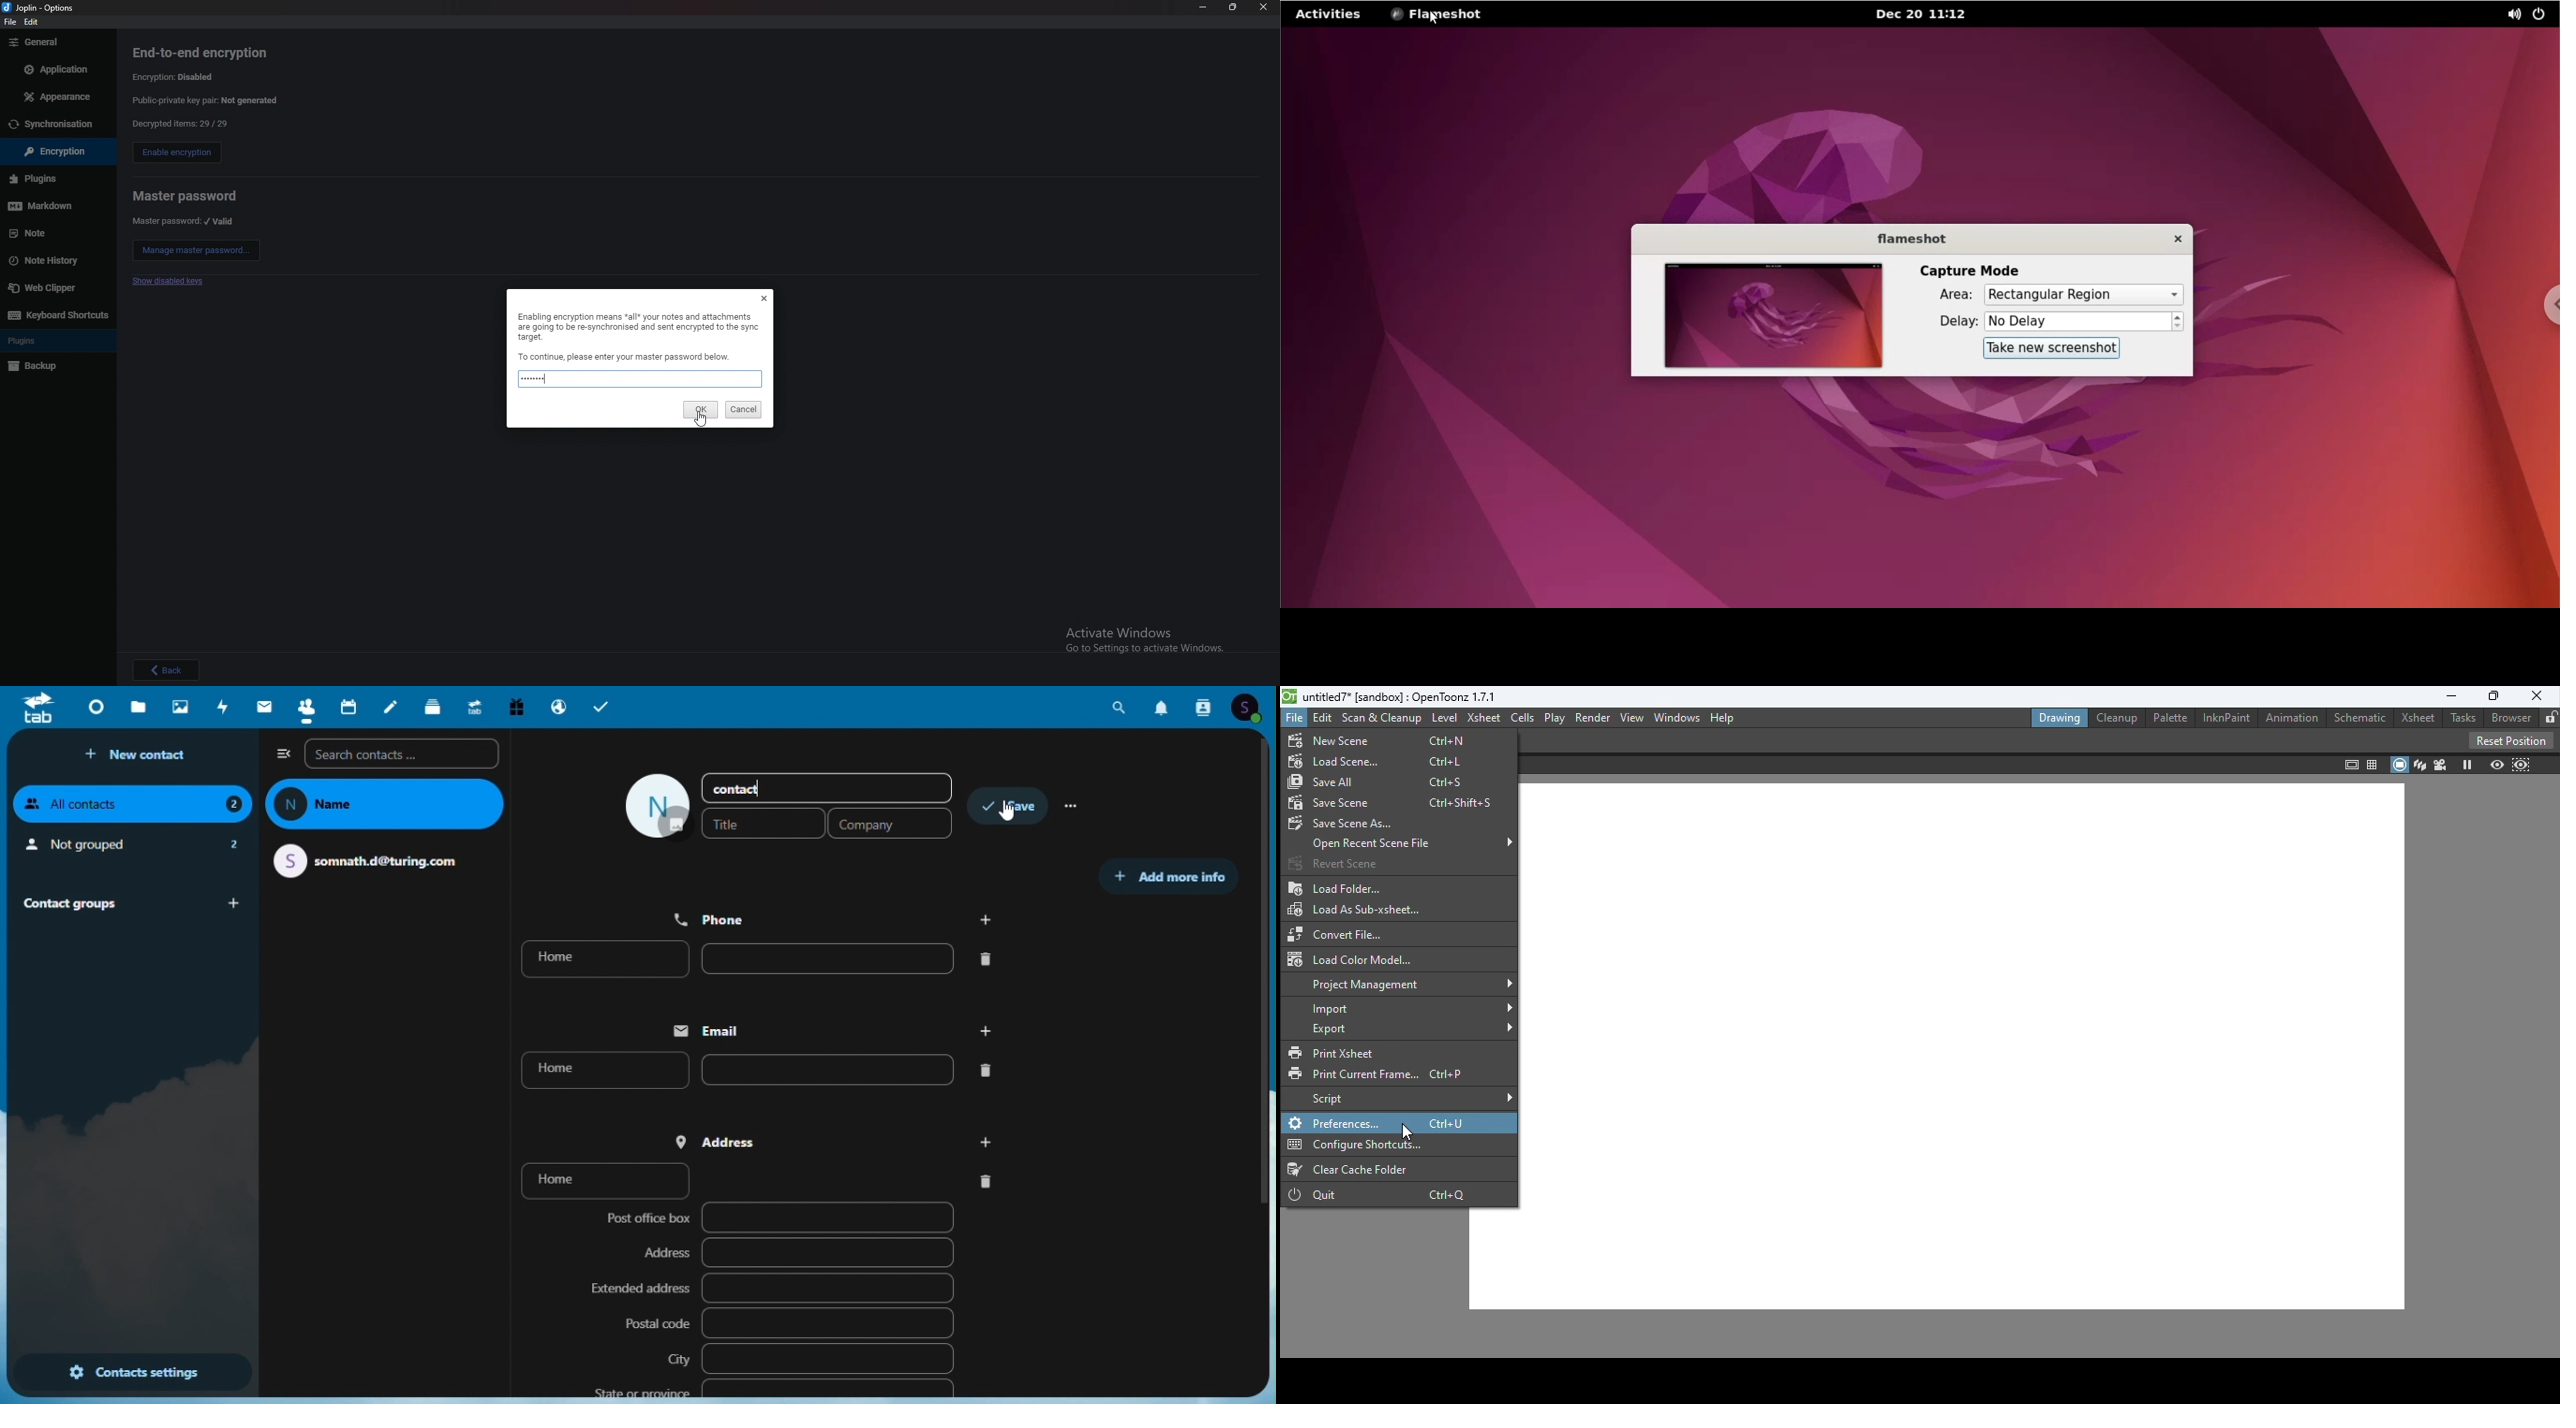 The image size is (2576, 1428). I want to click on Photo, so click(180, 707).